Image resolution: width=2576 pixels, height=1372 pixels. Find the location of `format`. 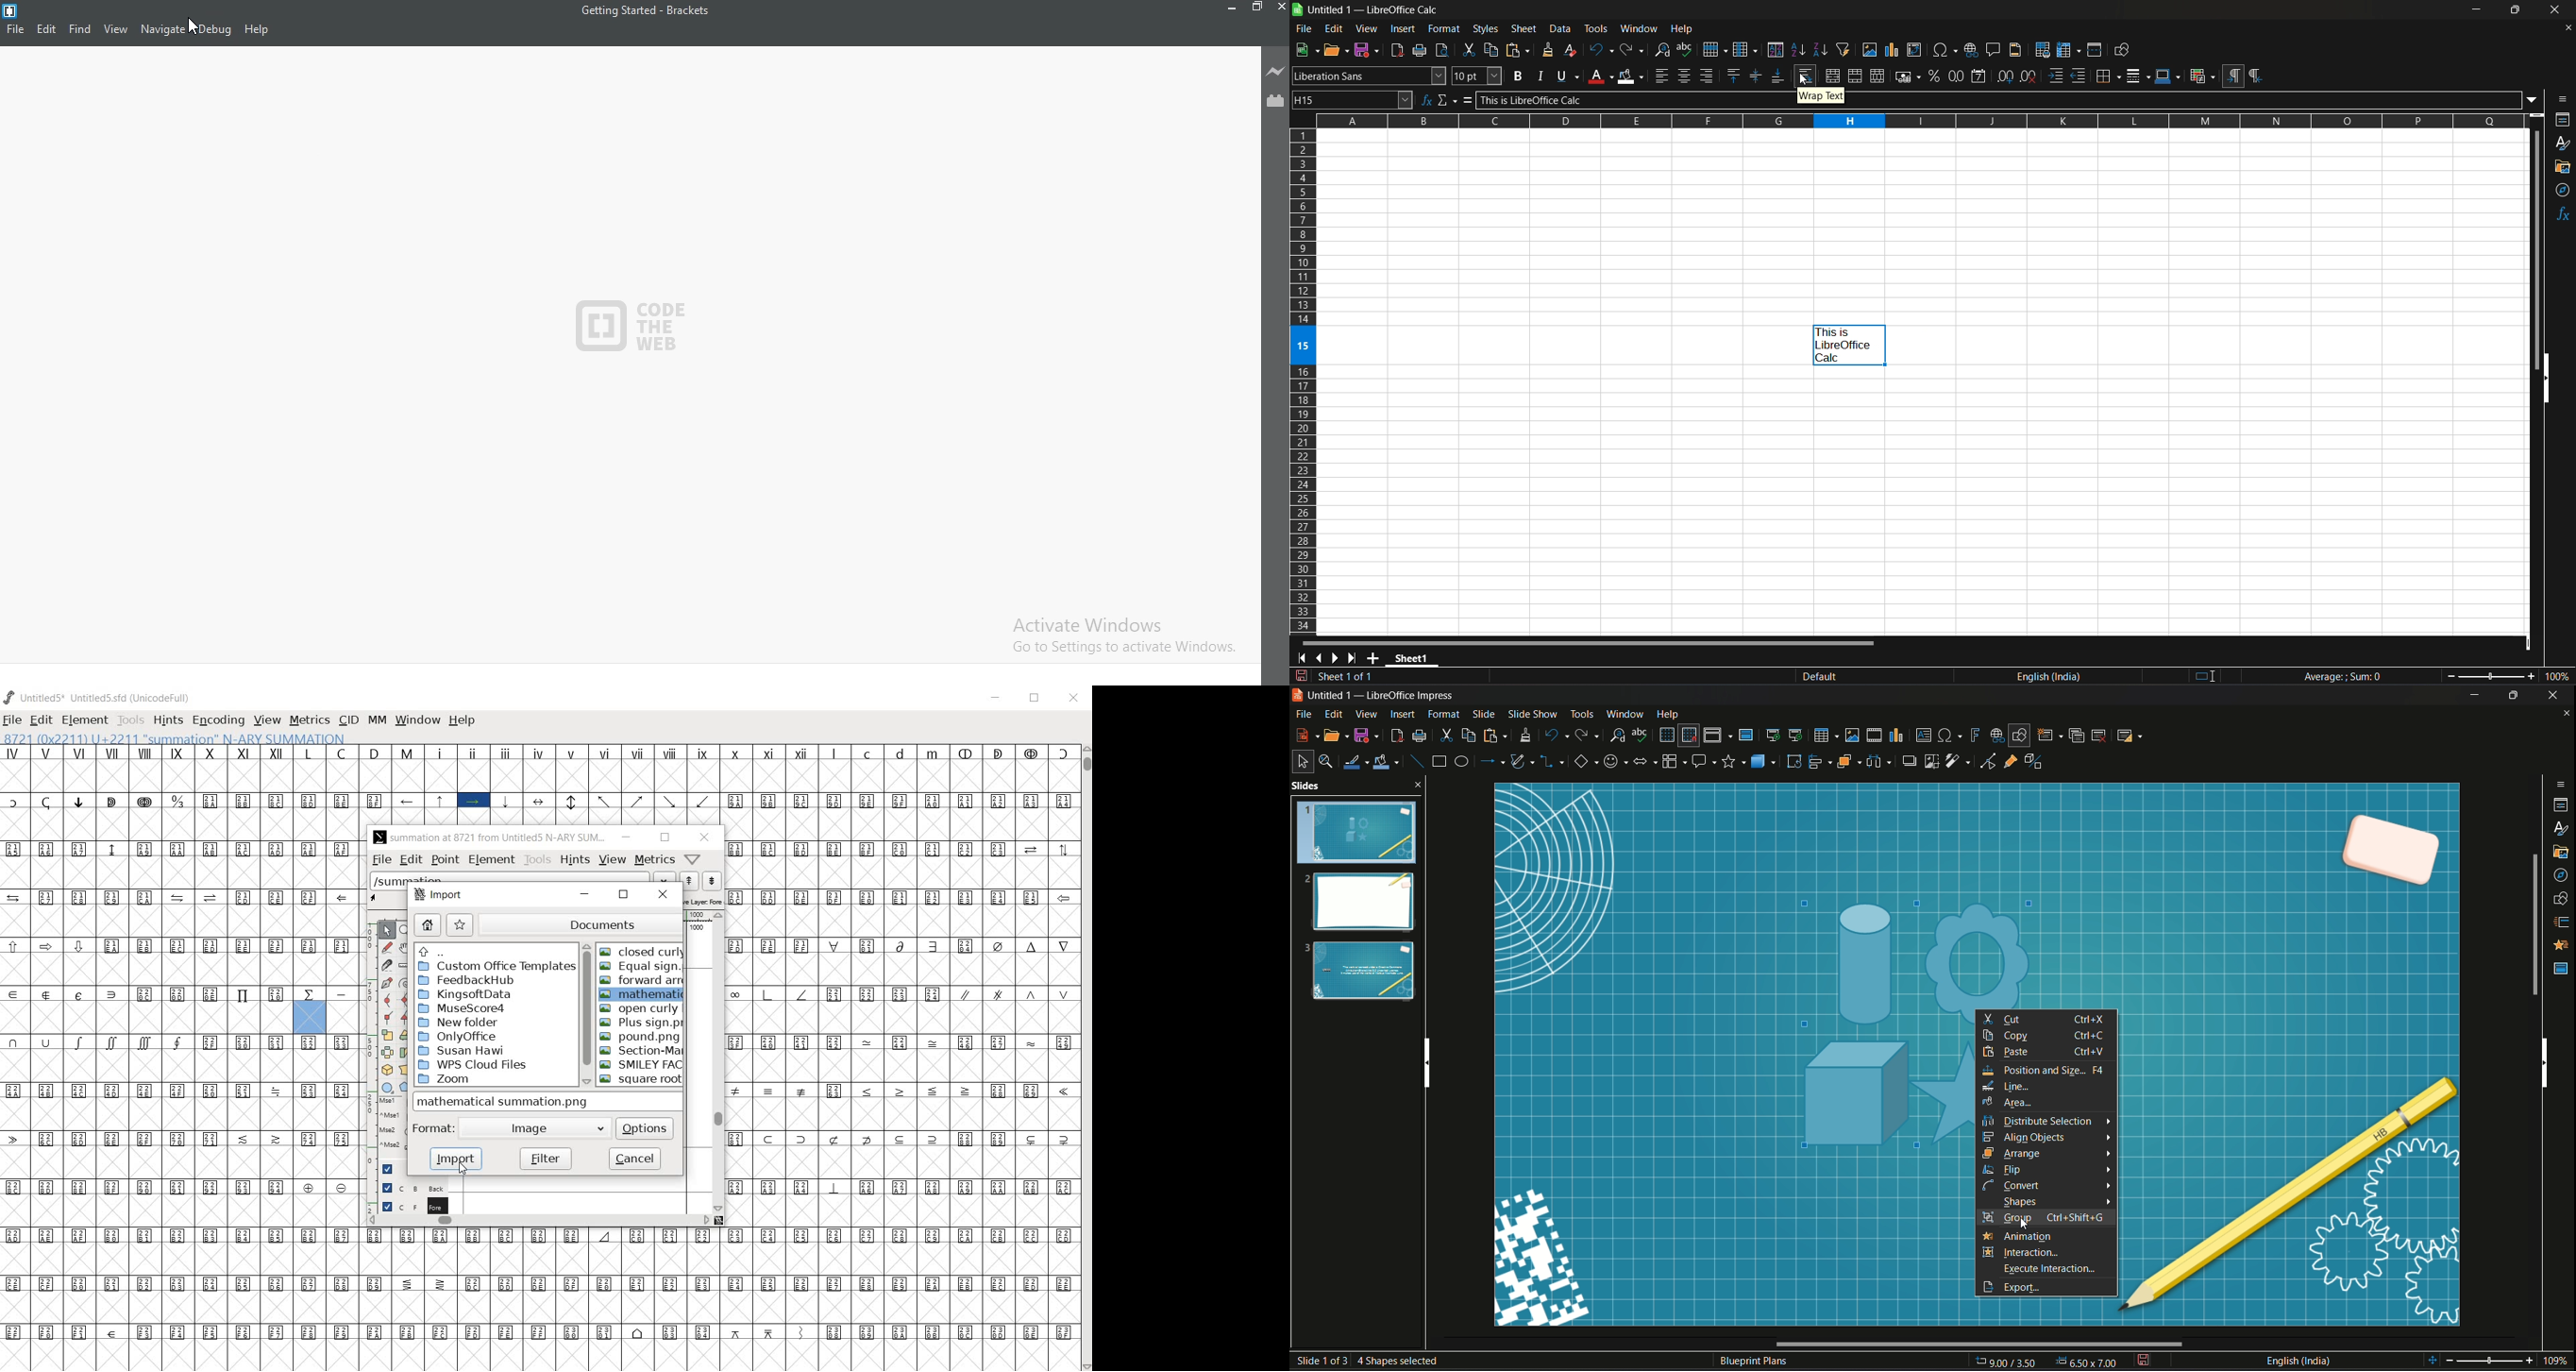

format is located at coordinates (1445, 28).